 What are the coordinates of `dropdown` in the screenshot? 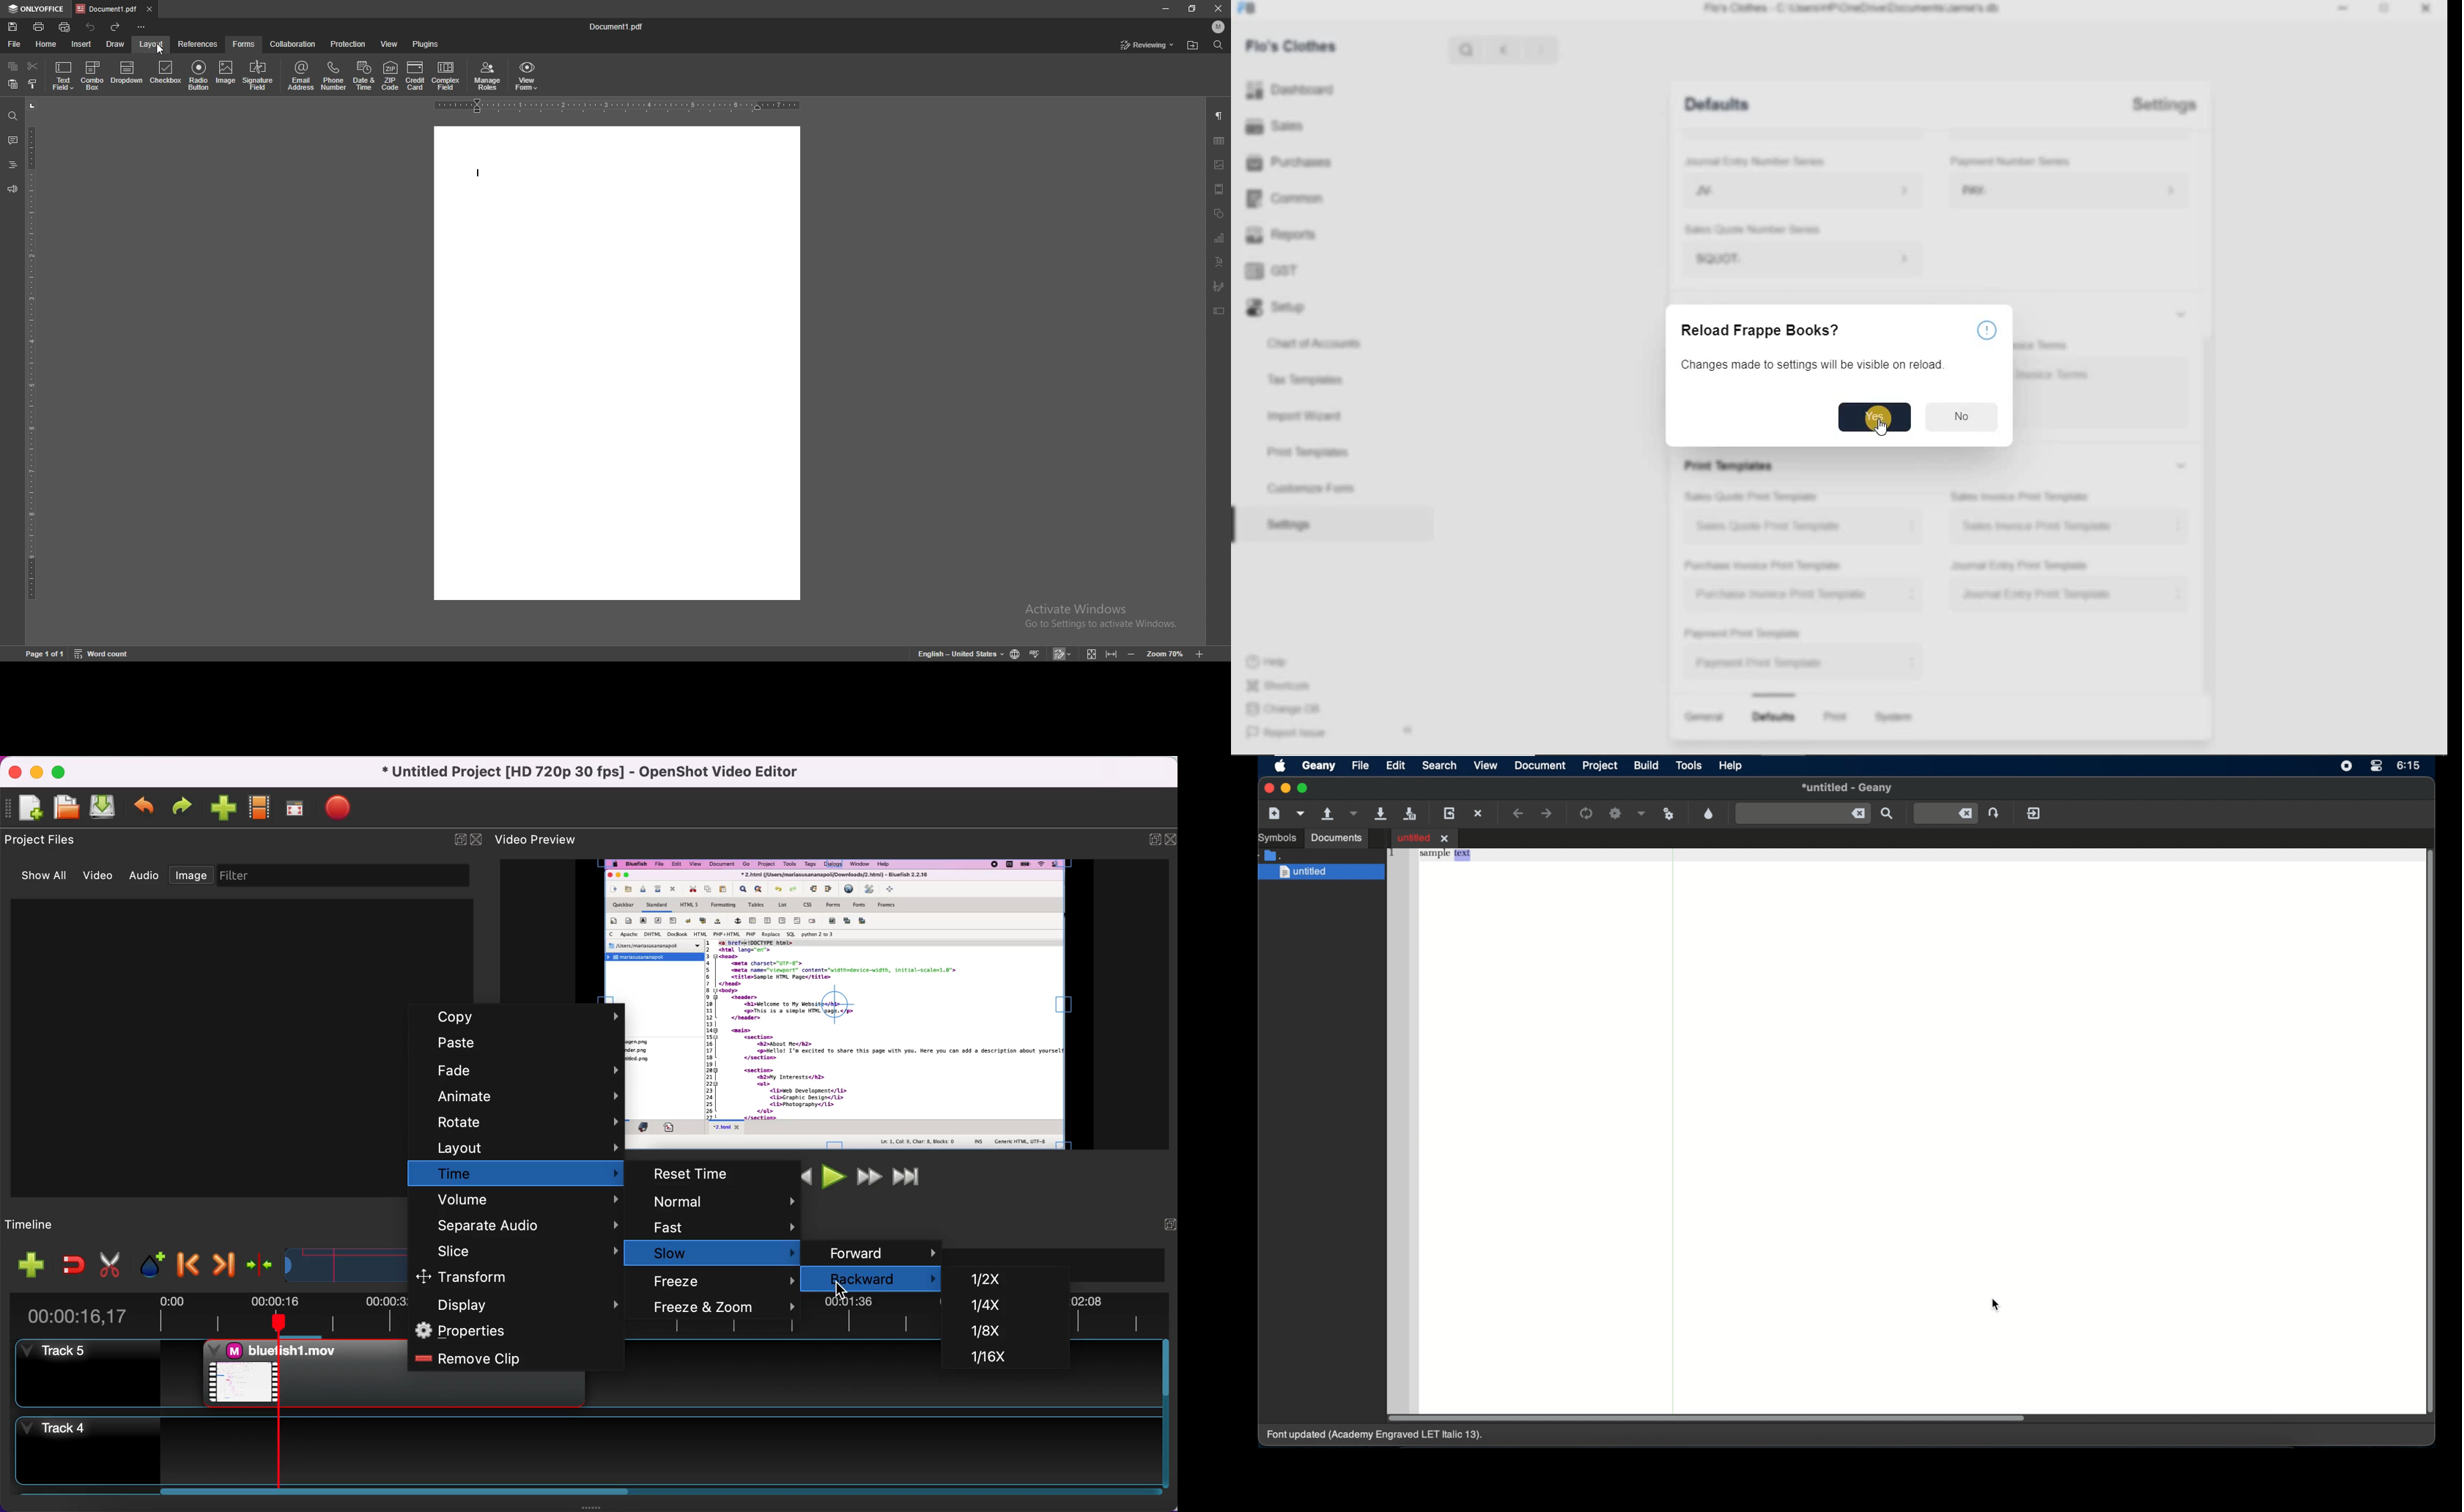 It's located at (128, 74).